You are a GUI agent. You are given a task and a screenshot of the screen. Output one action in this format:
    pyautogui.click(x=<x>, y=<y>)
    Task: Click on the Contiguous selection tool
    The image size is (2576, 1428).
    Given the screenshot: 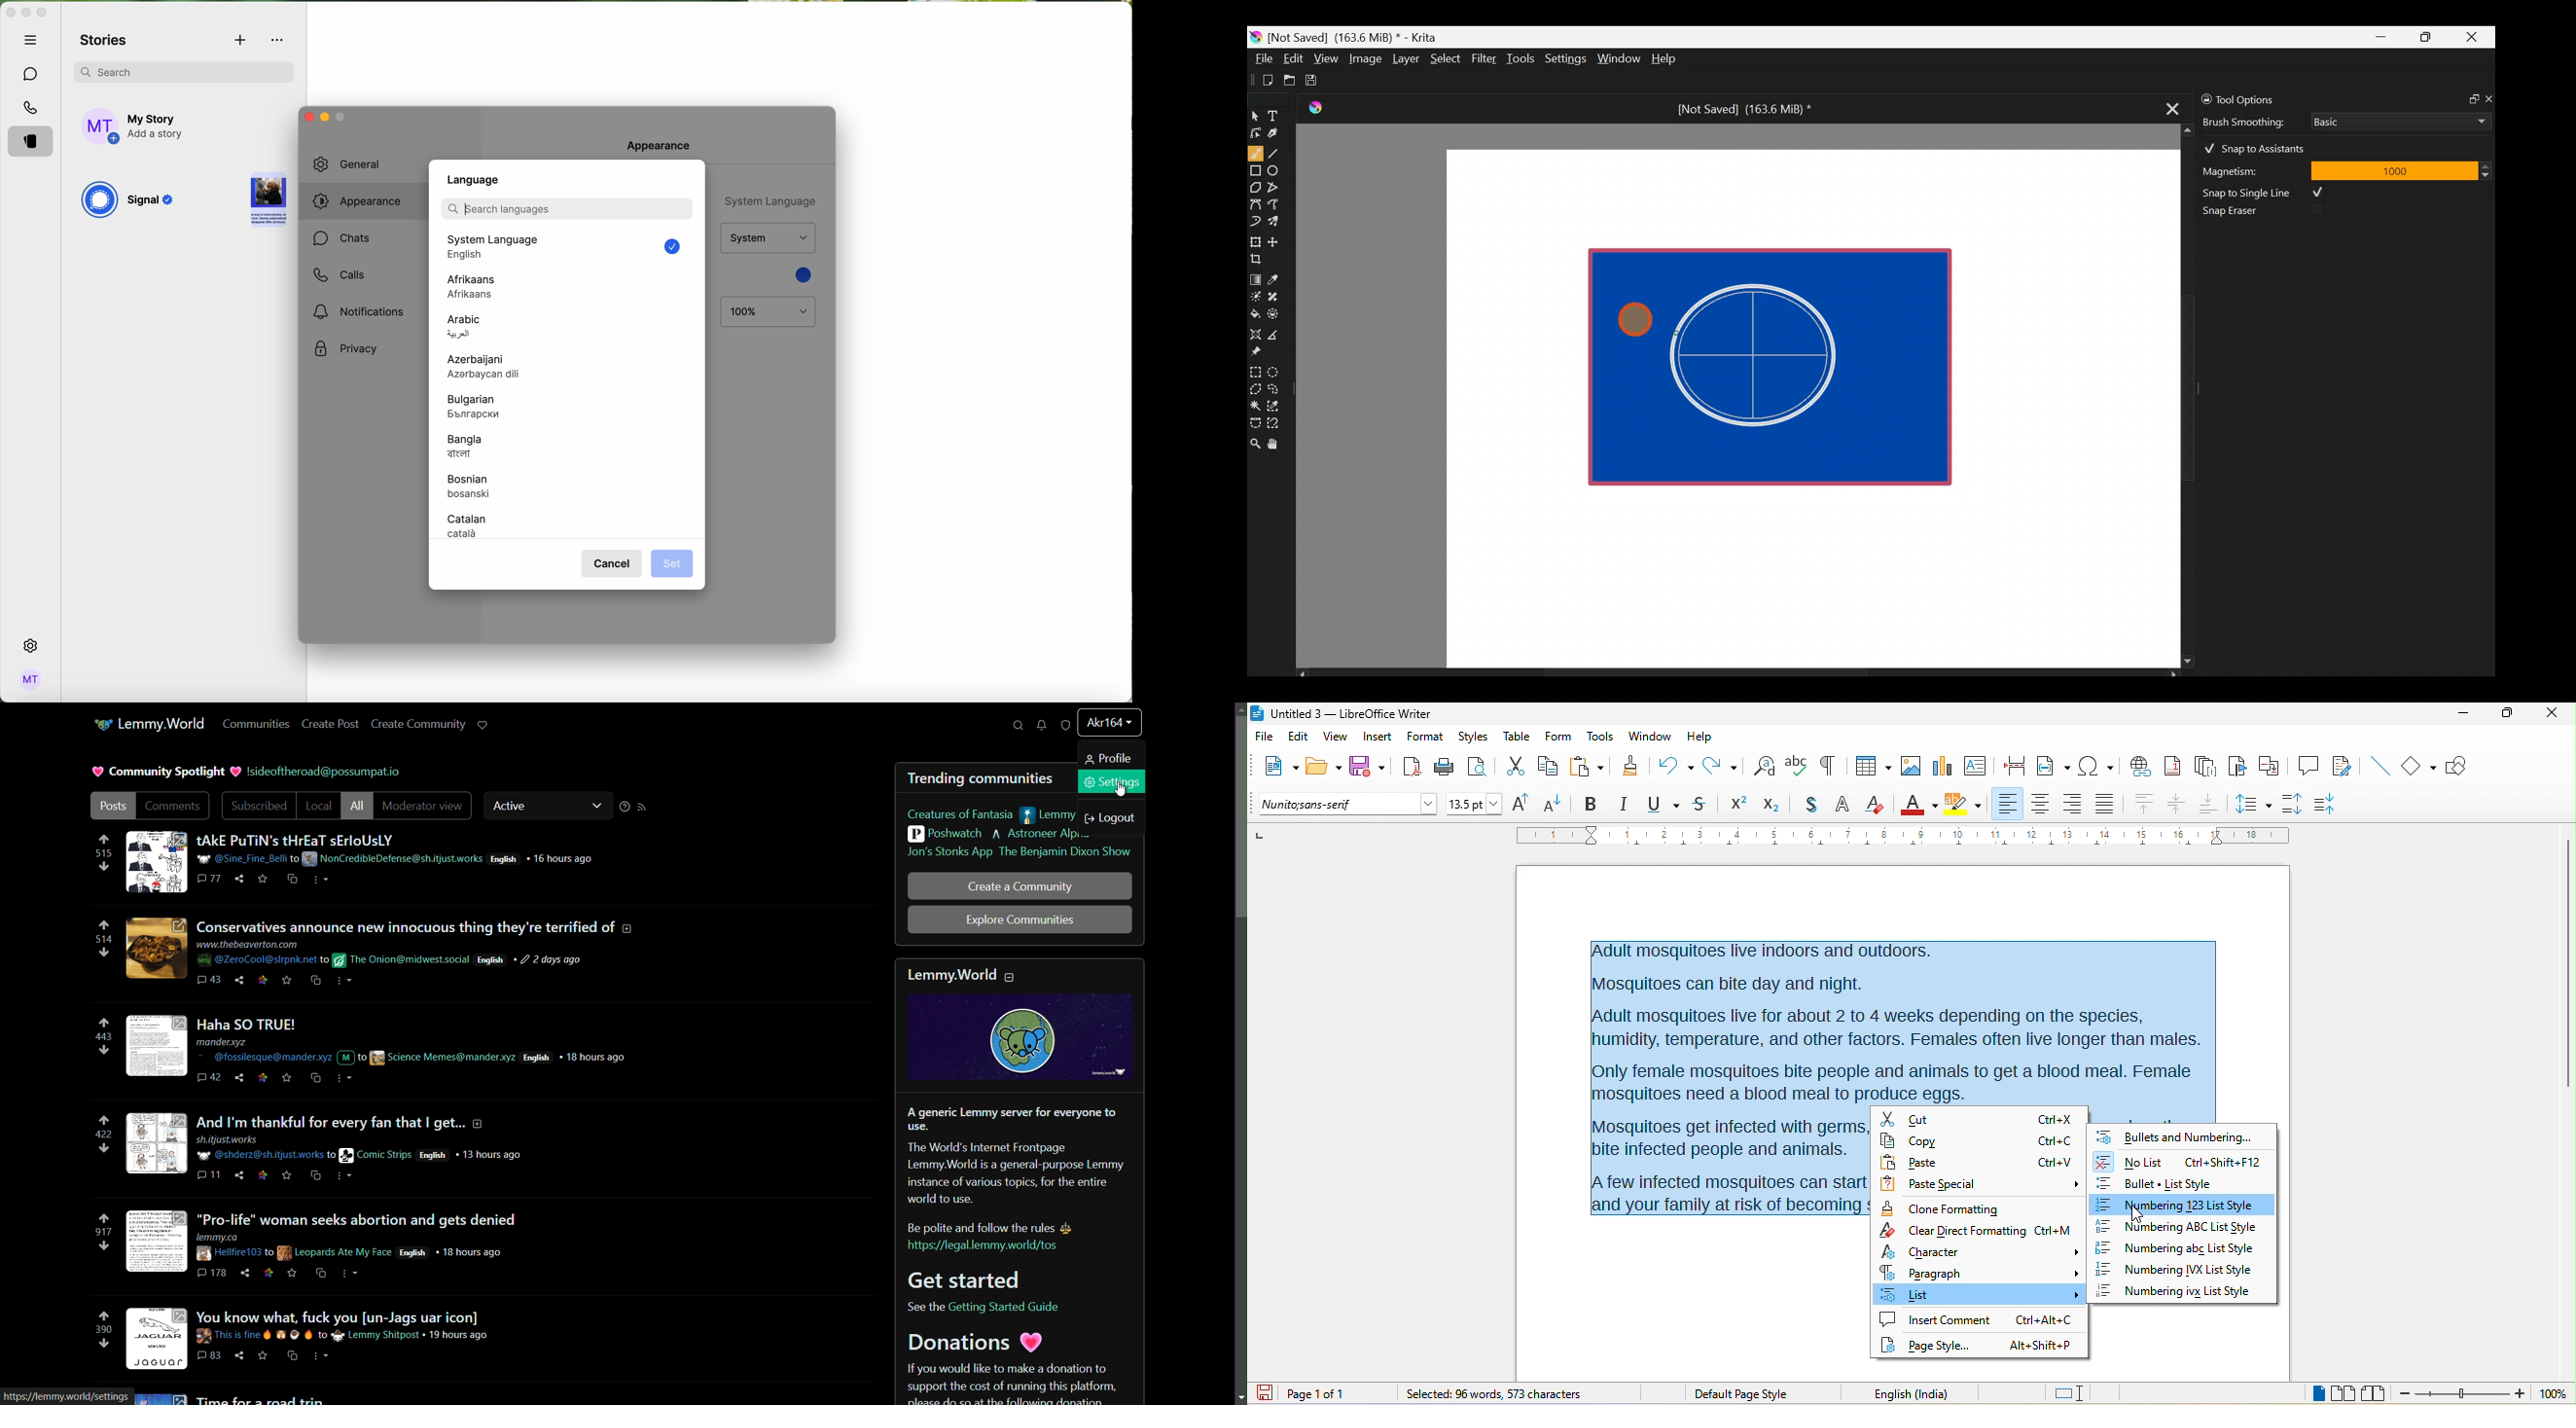 What is the action you would take?
    pyautogui.click(x=1255, y=402)
    